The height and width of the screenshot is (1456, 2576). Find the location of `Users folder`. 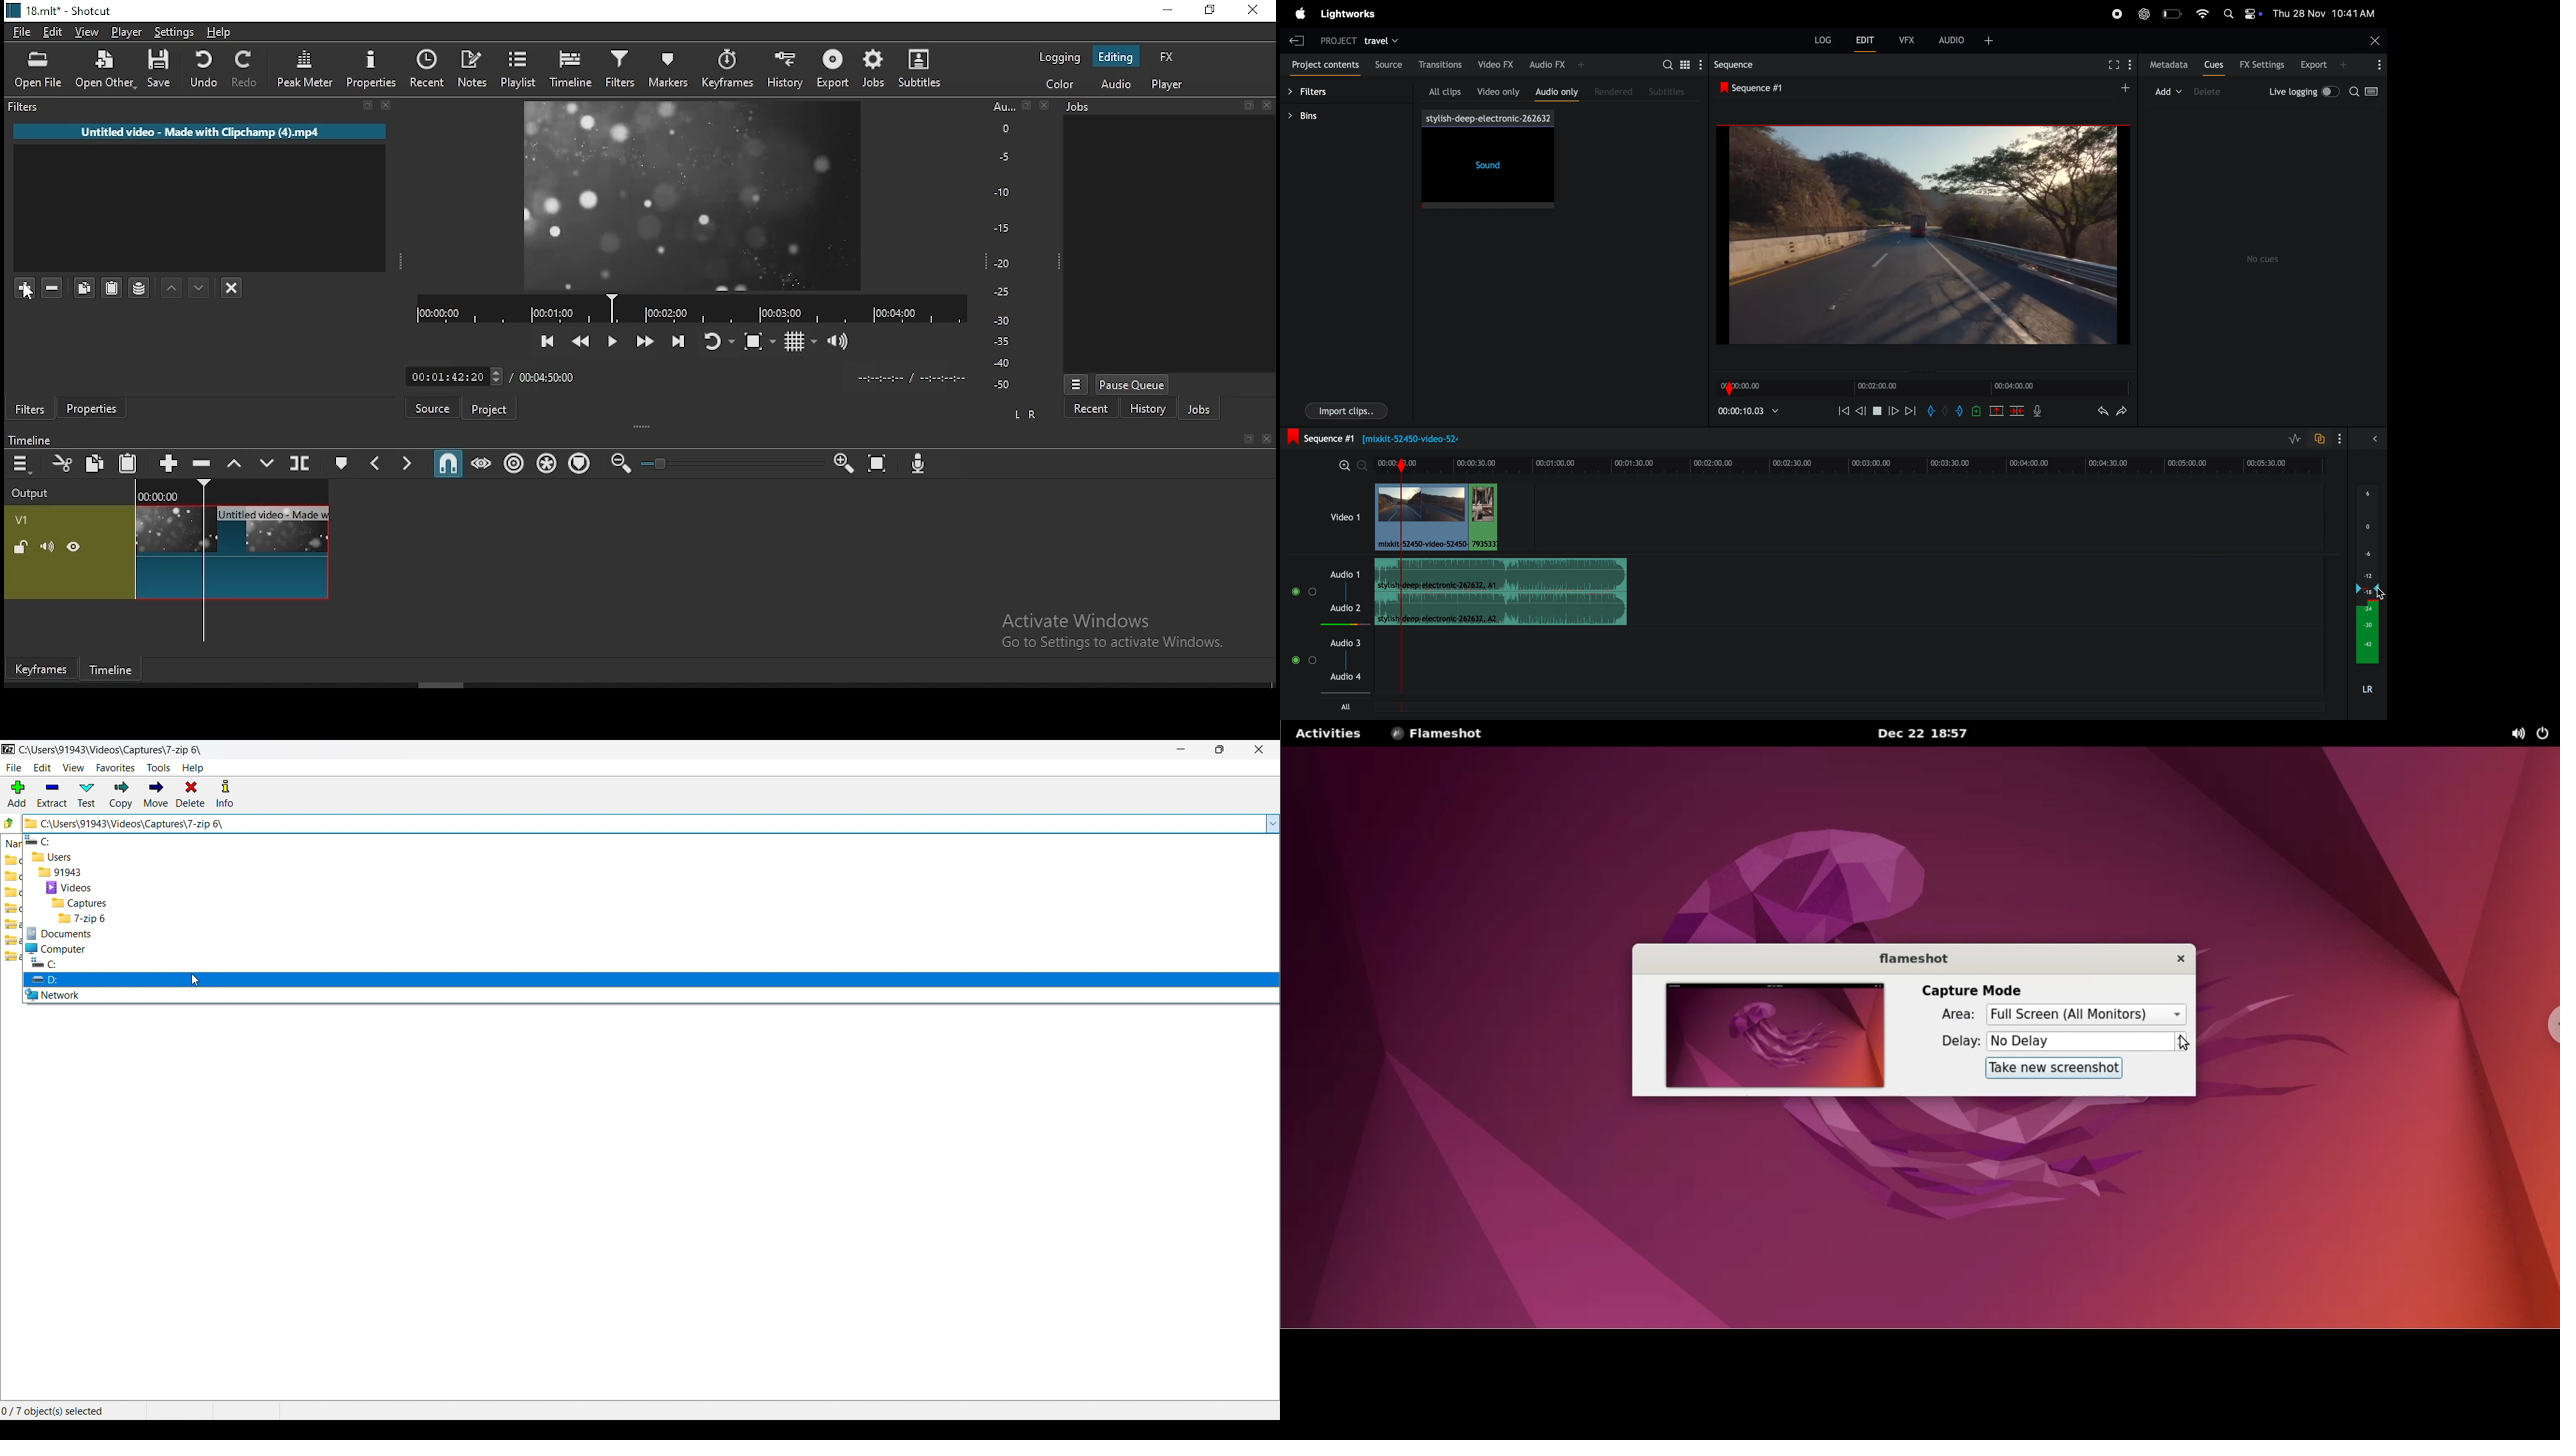

Users folder is located at coordinates (651, 857).